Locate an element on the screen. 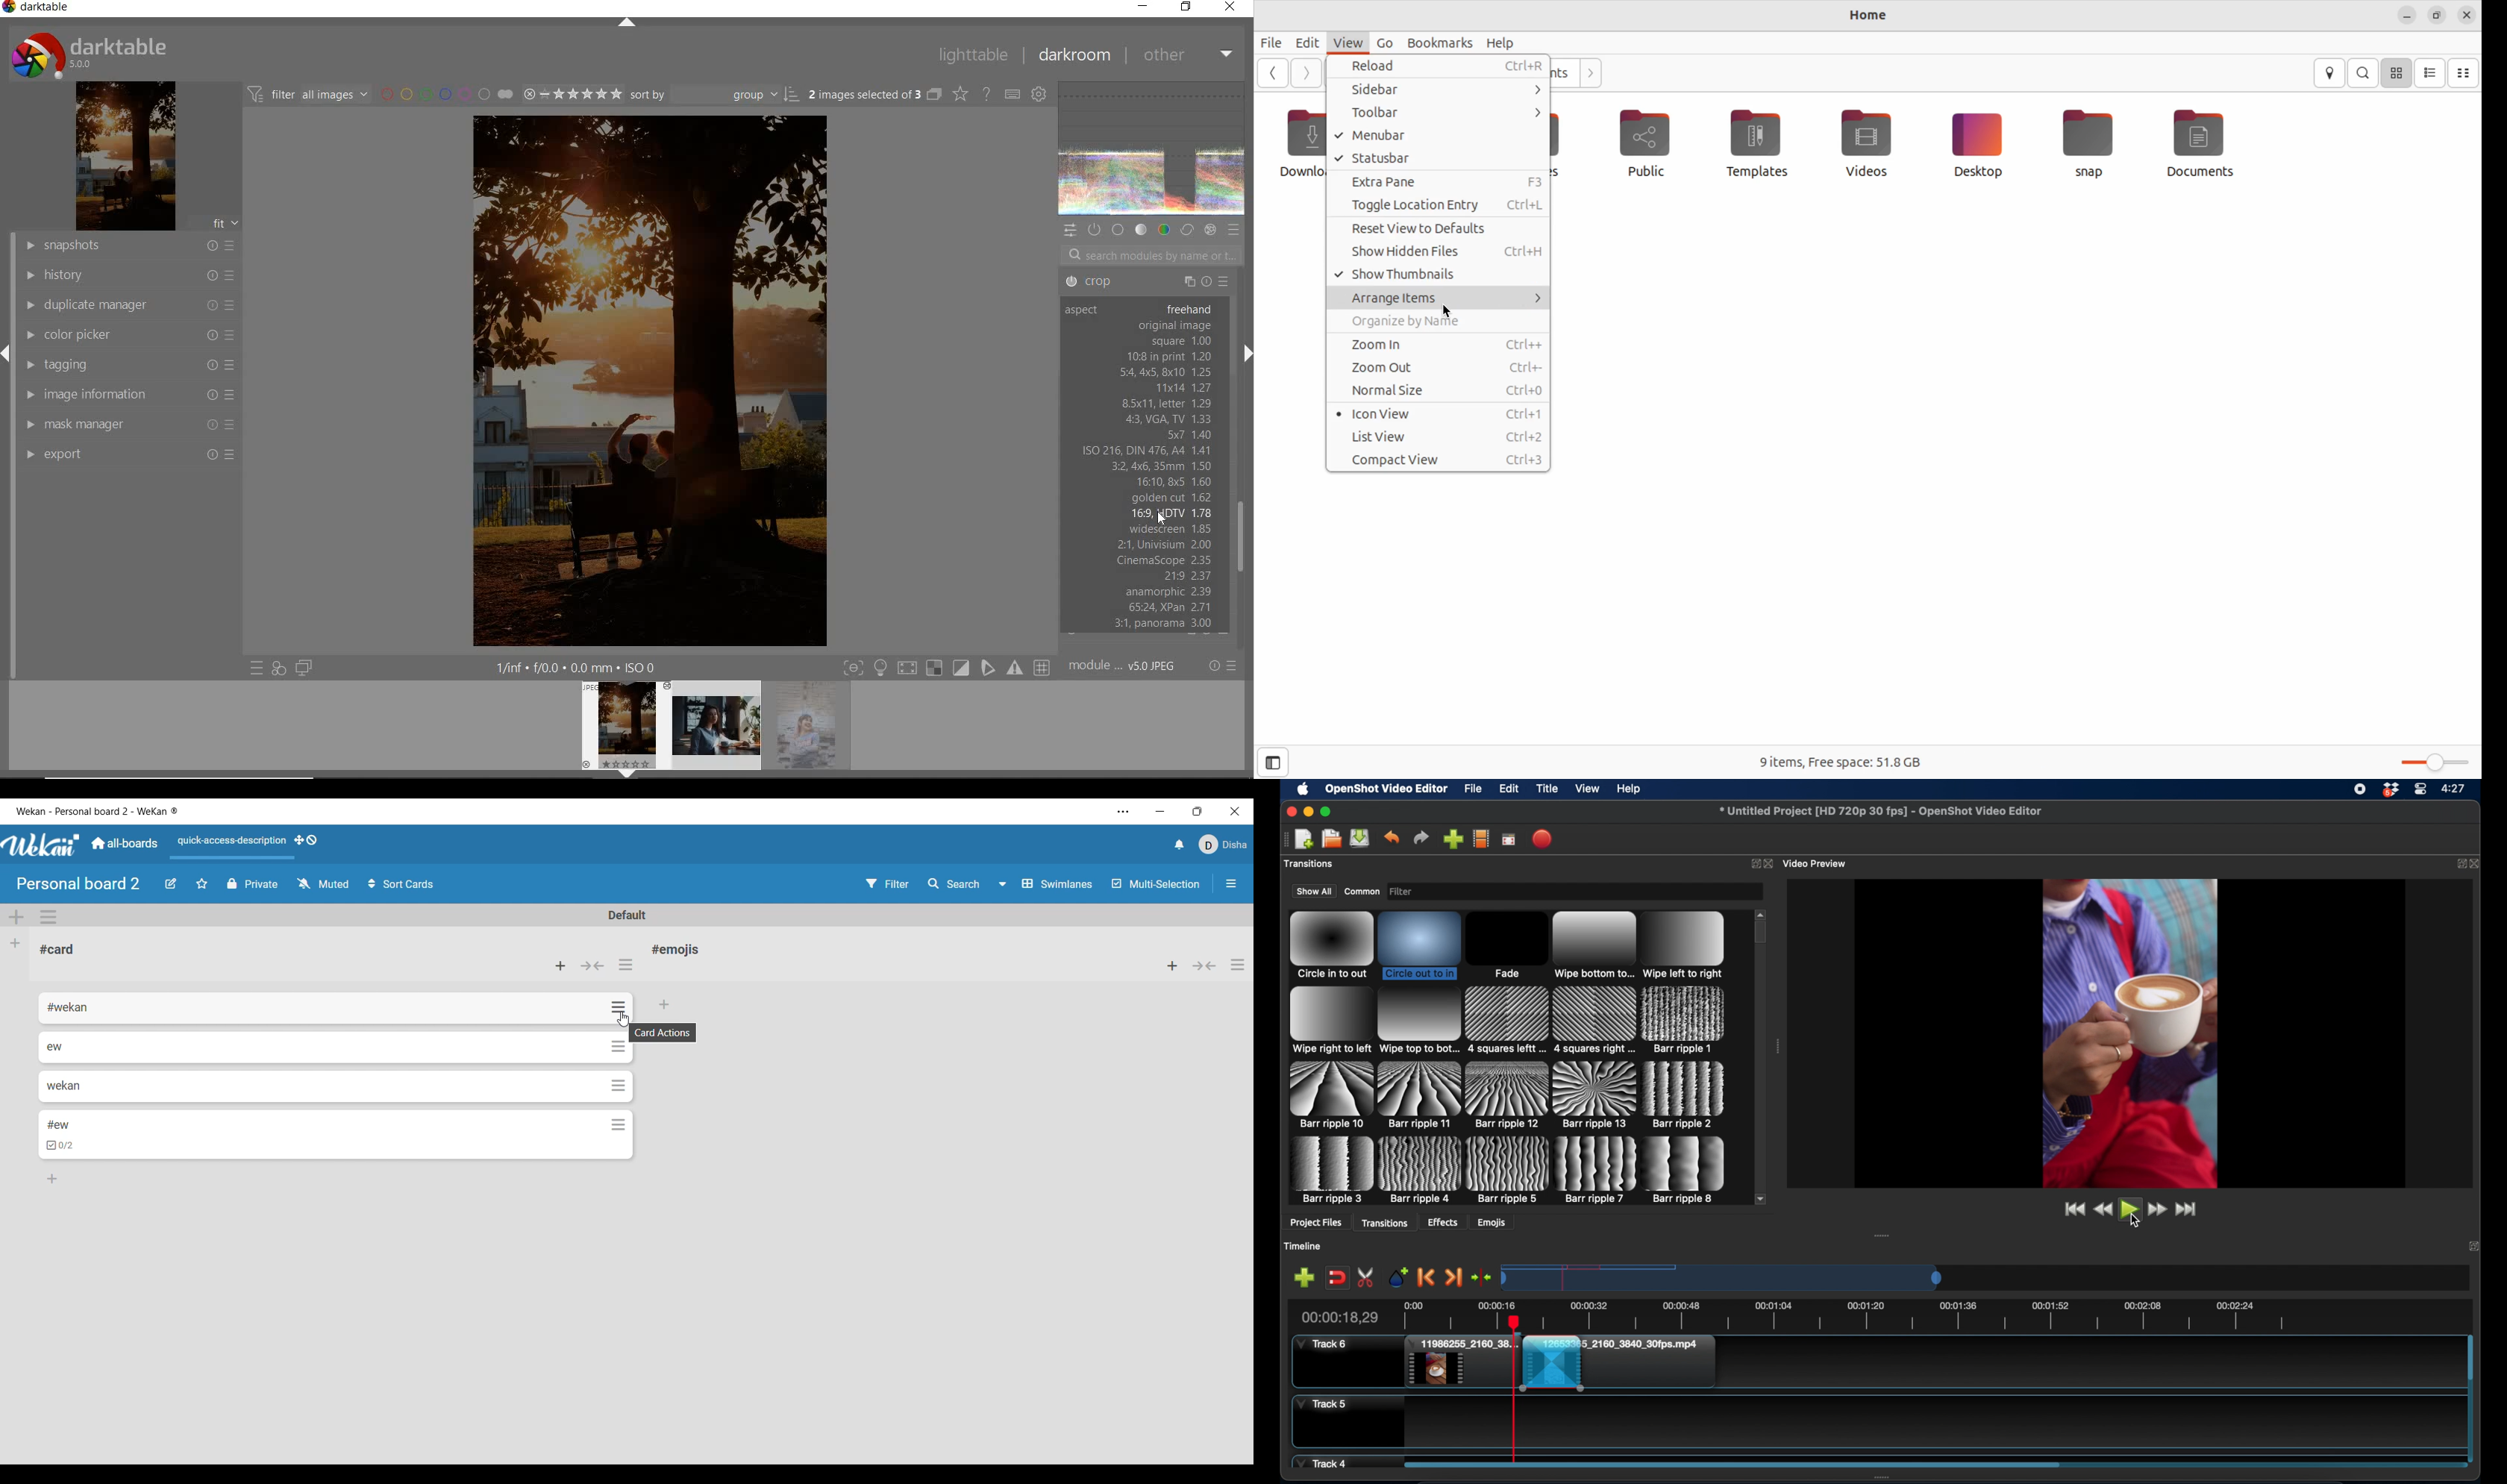 The width and height of the screenshot is (2520, 1484). organize names is located at coordinates (1438, 323).